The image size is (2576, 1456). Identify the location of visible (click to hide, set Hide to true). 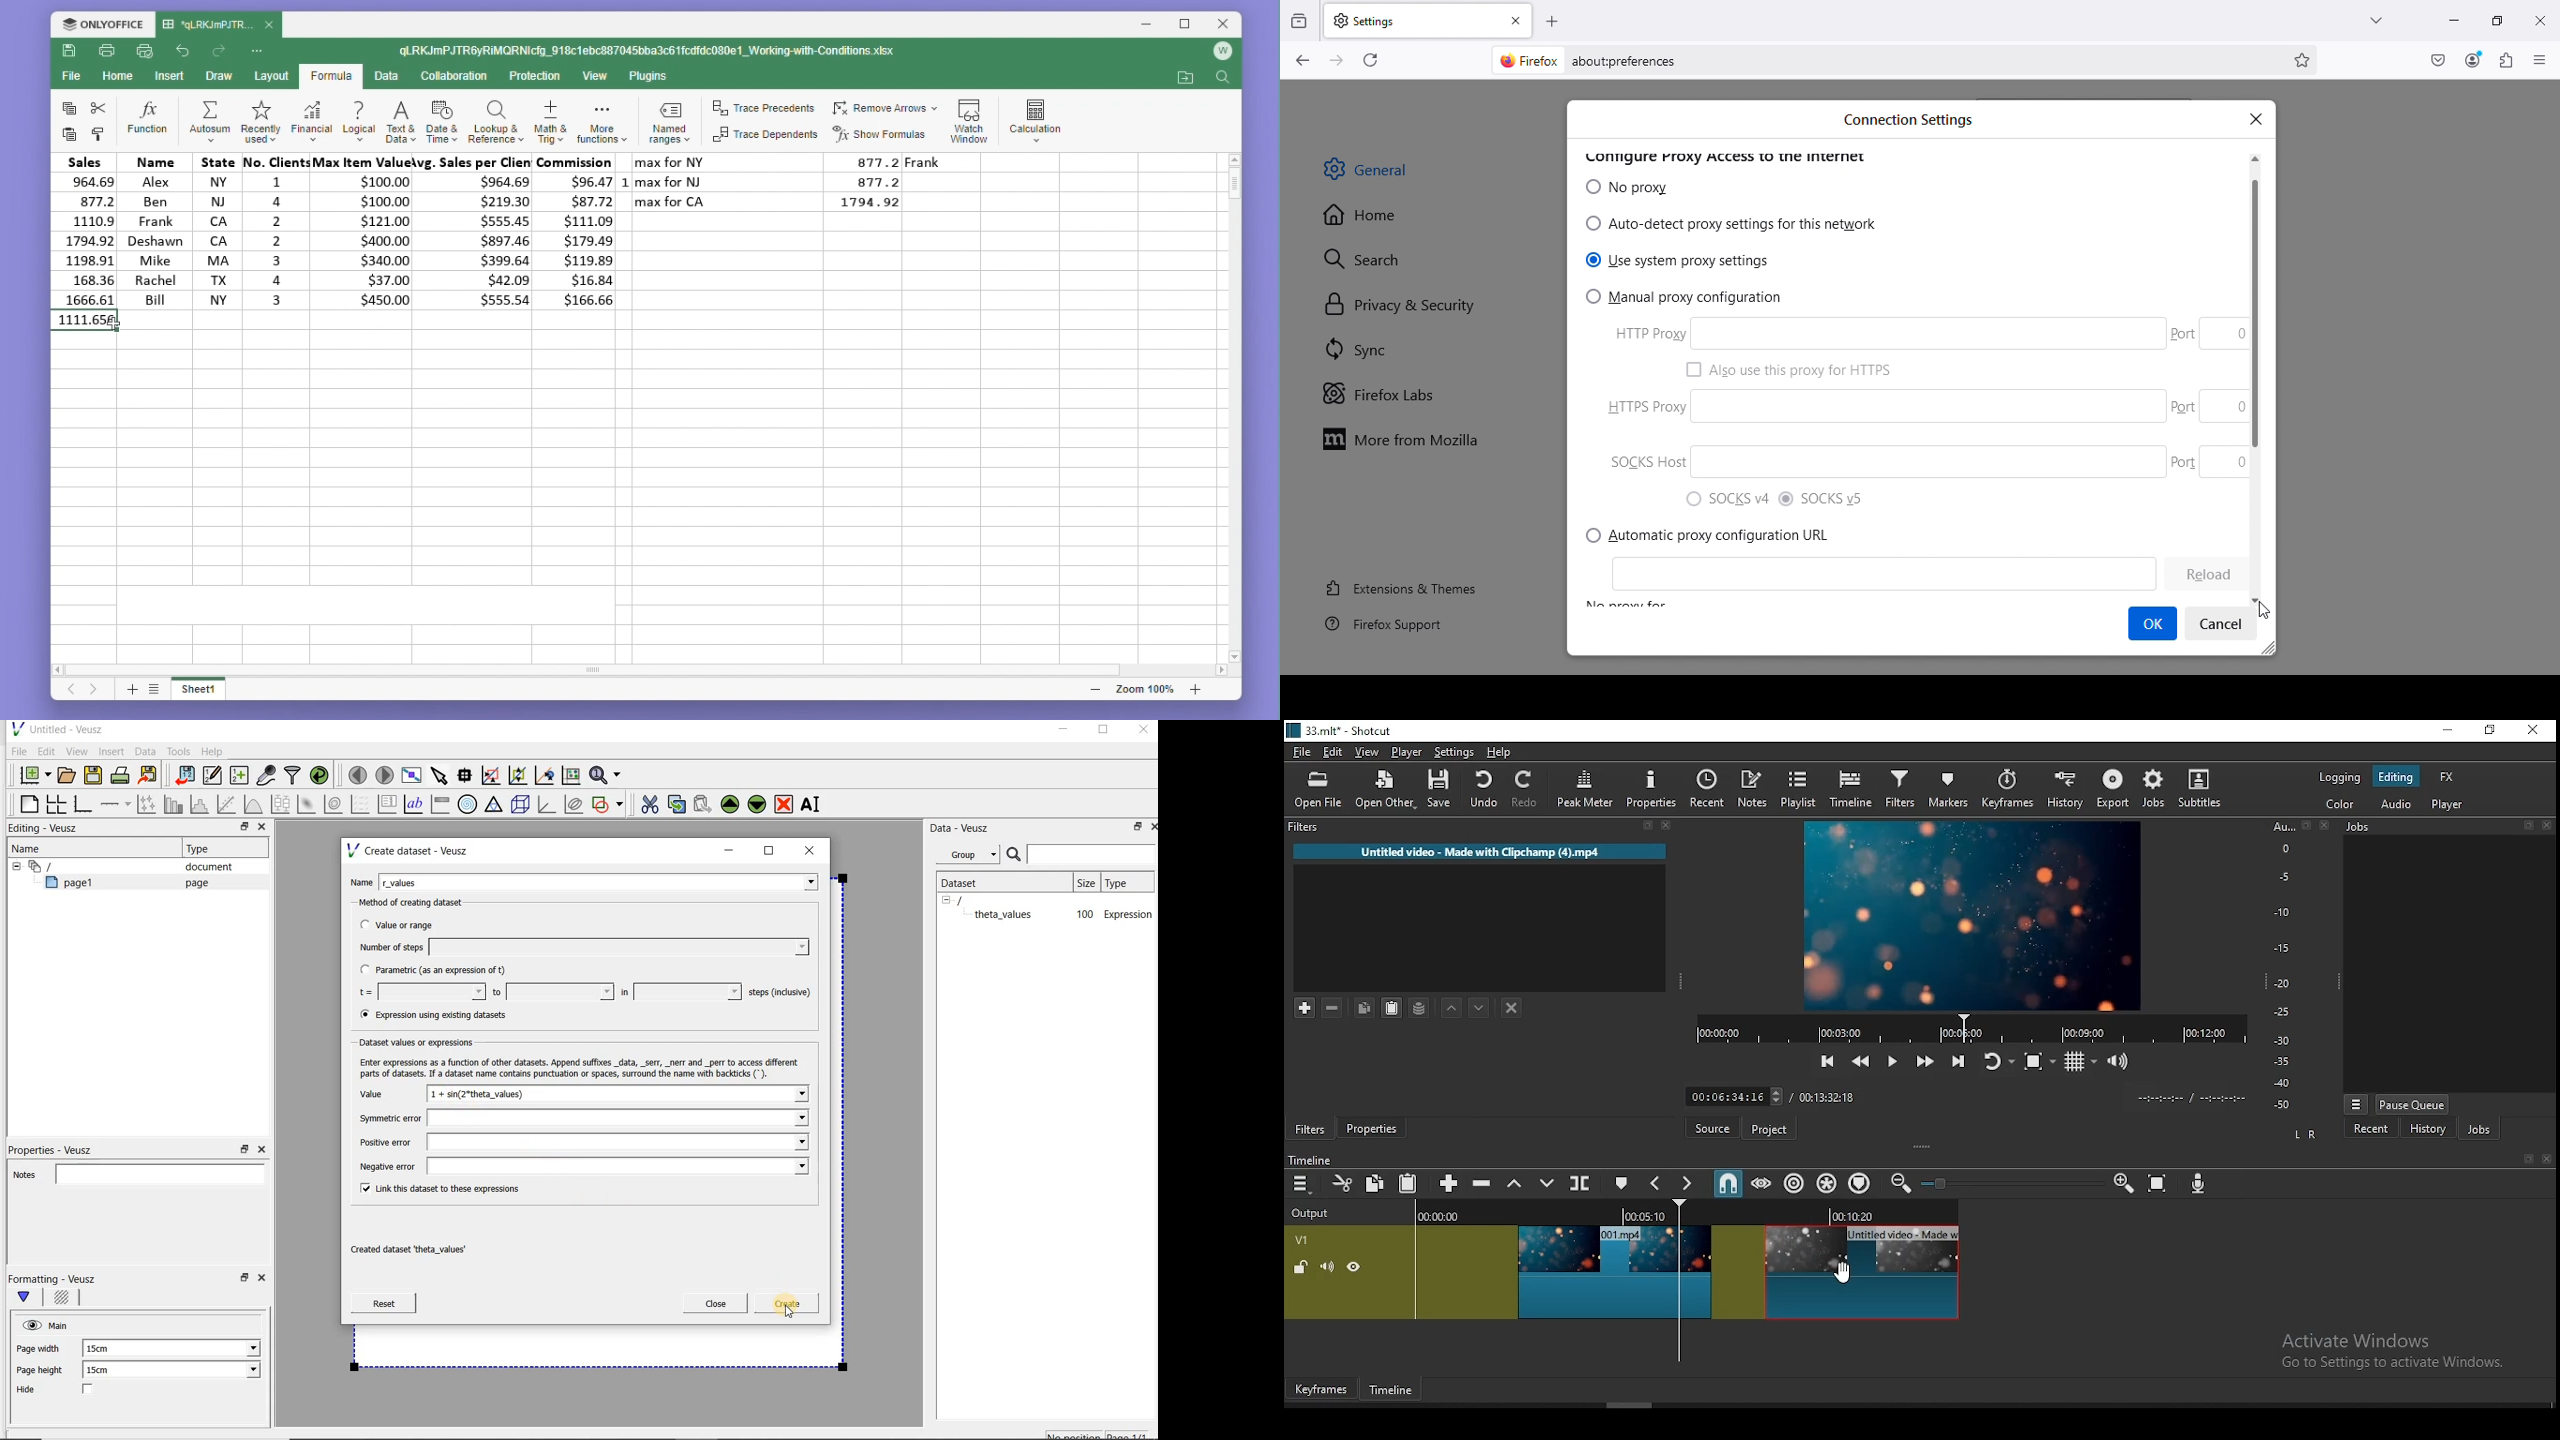
(30, 1325).